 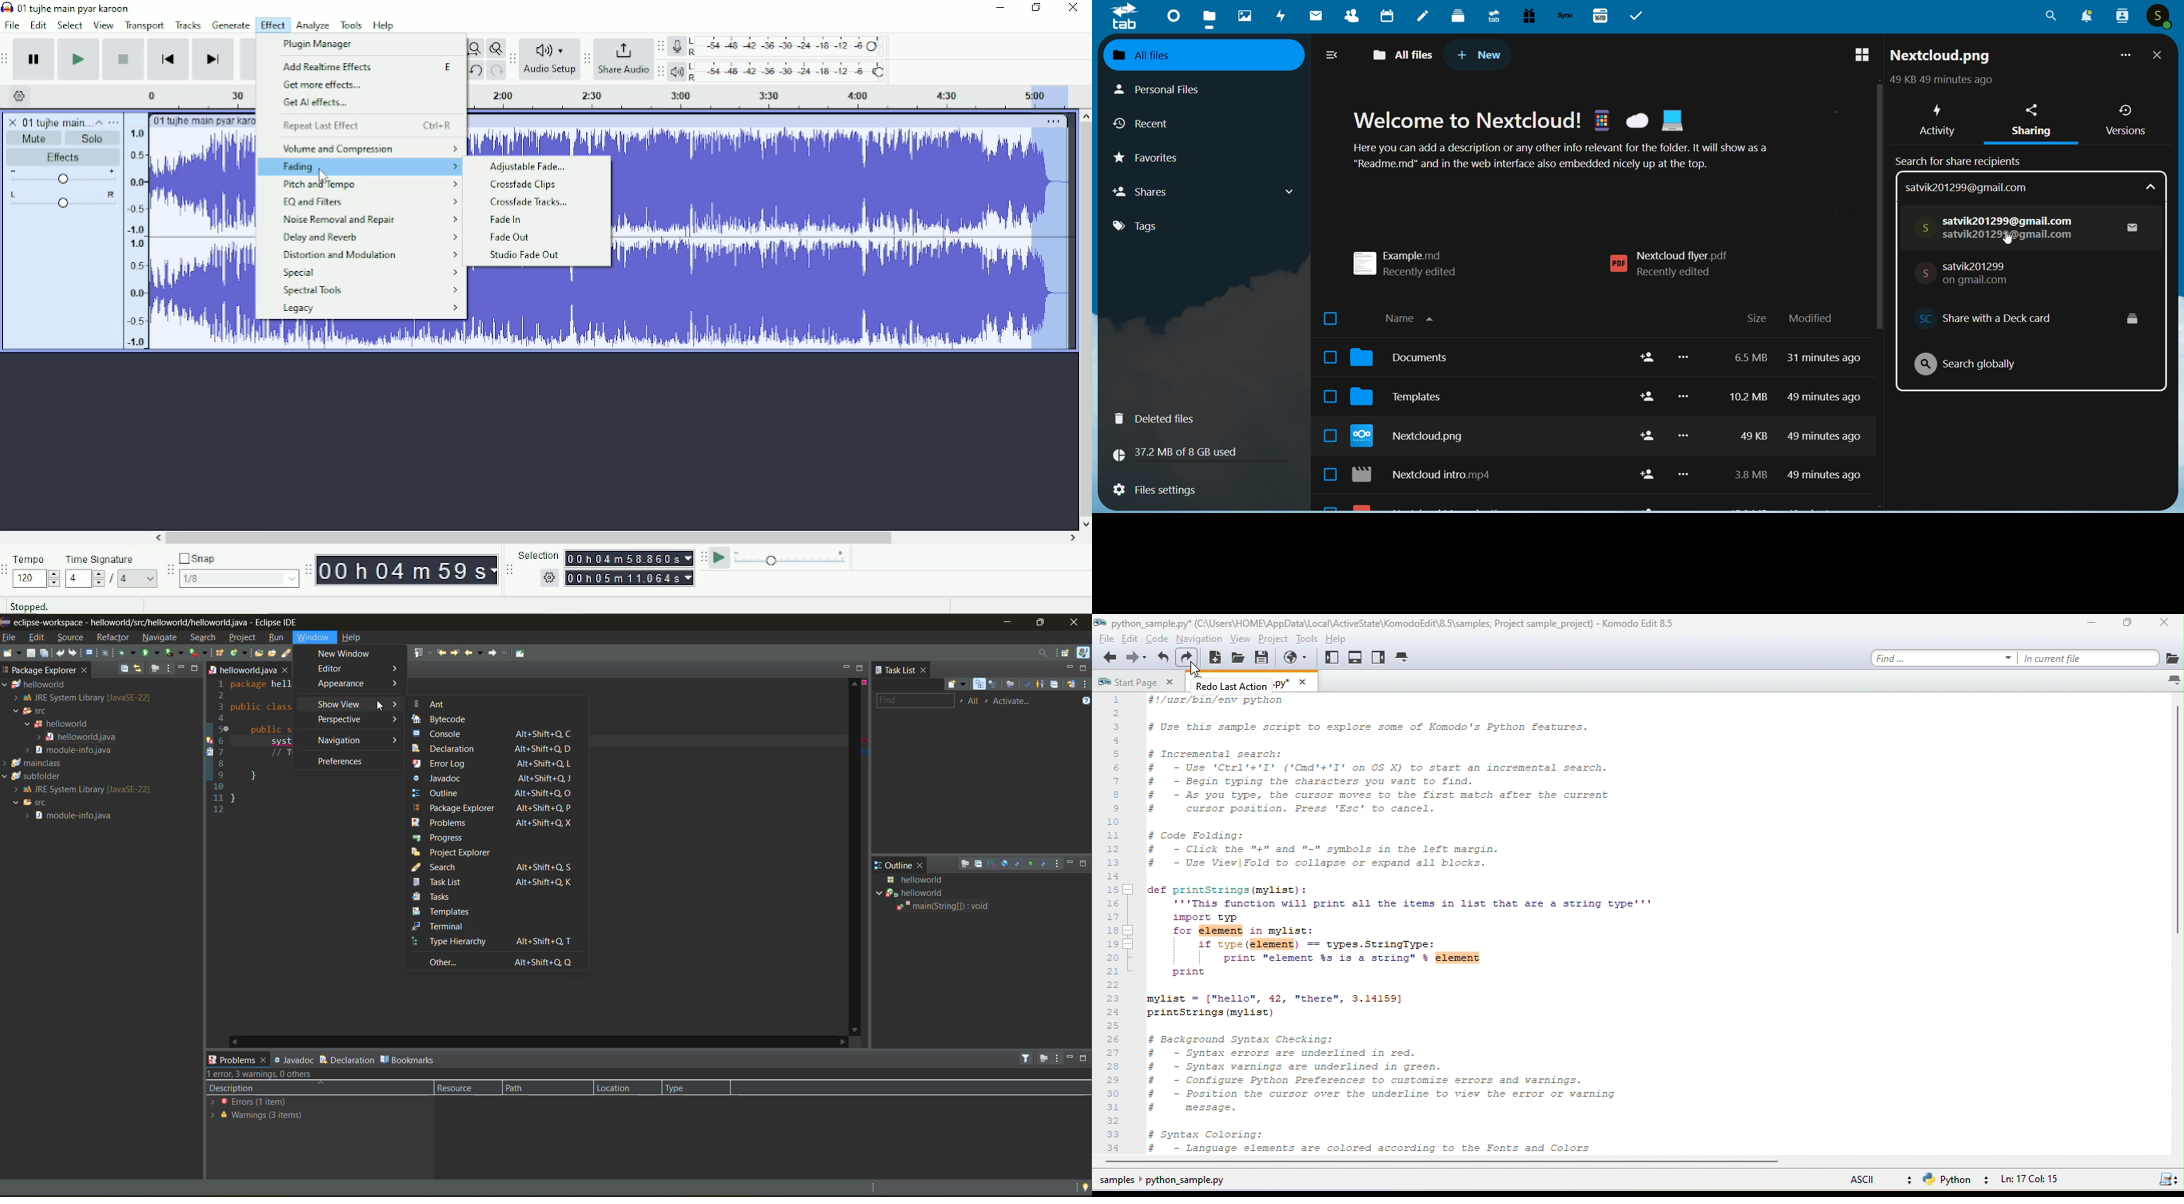 I want to click on Adjustable Fade, so click(x=528, y=166).